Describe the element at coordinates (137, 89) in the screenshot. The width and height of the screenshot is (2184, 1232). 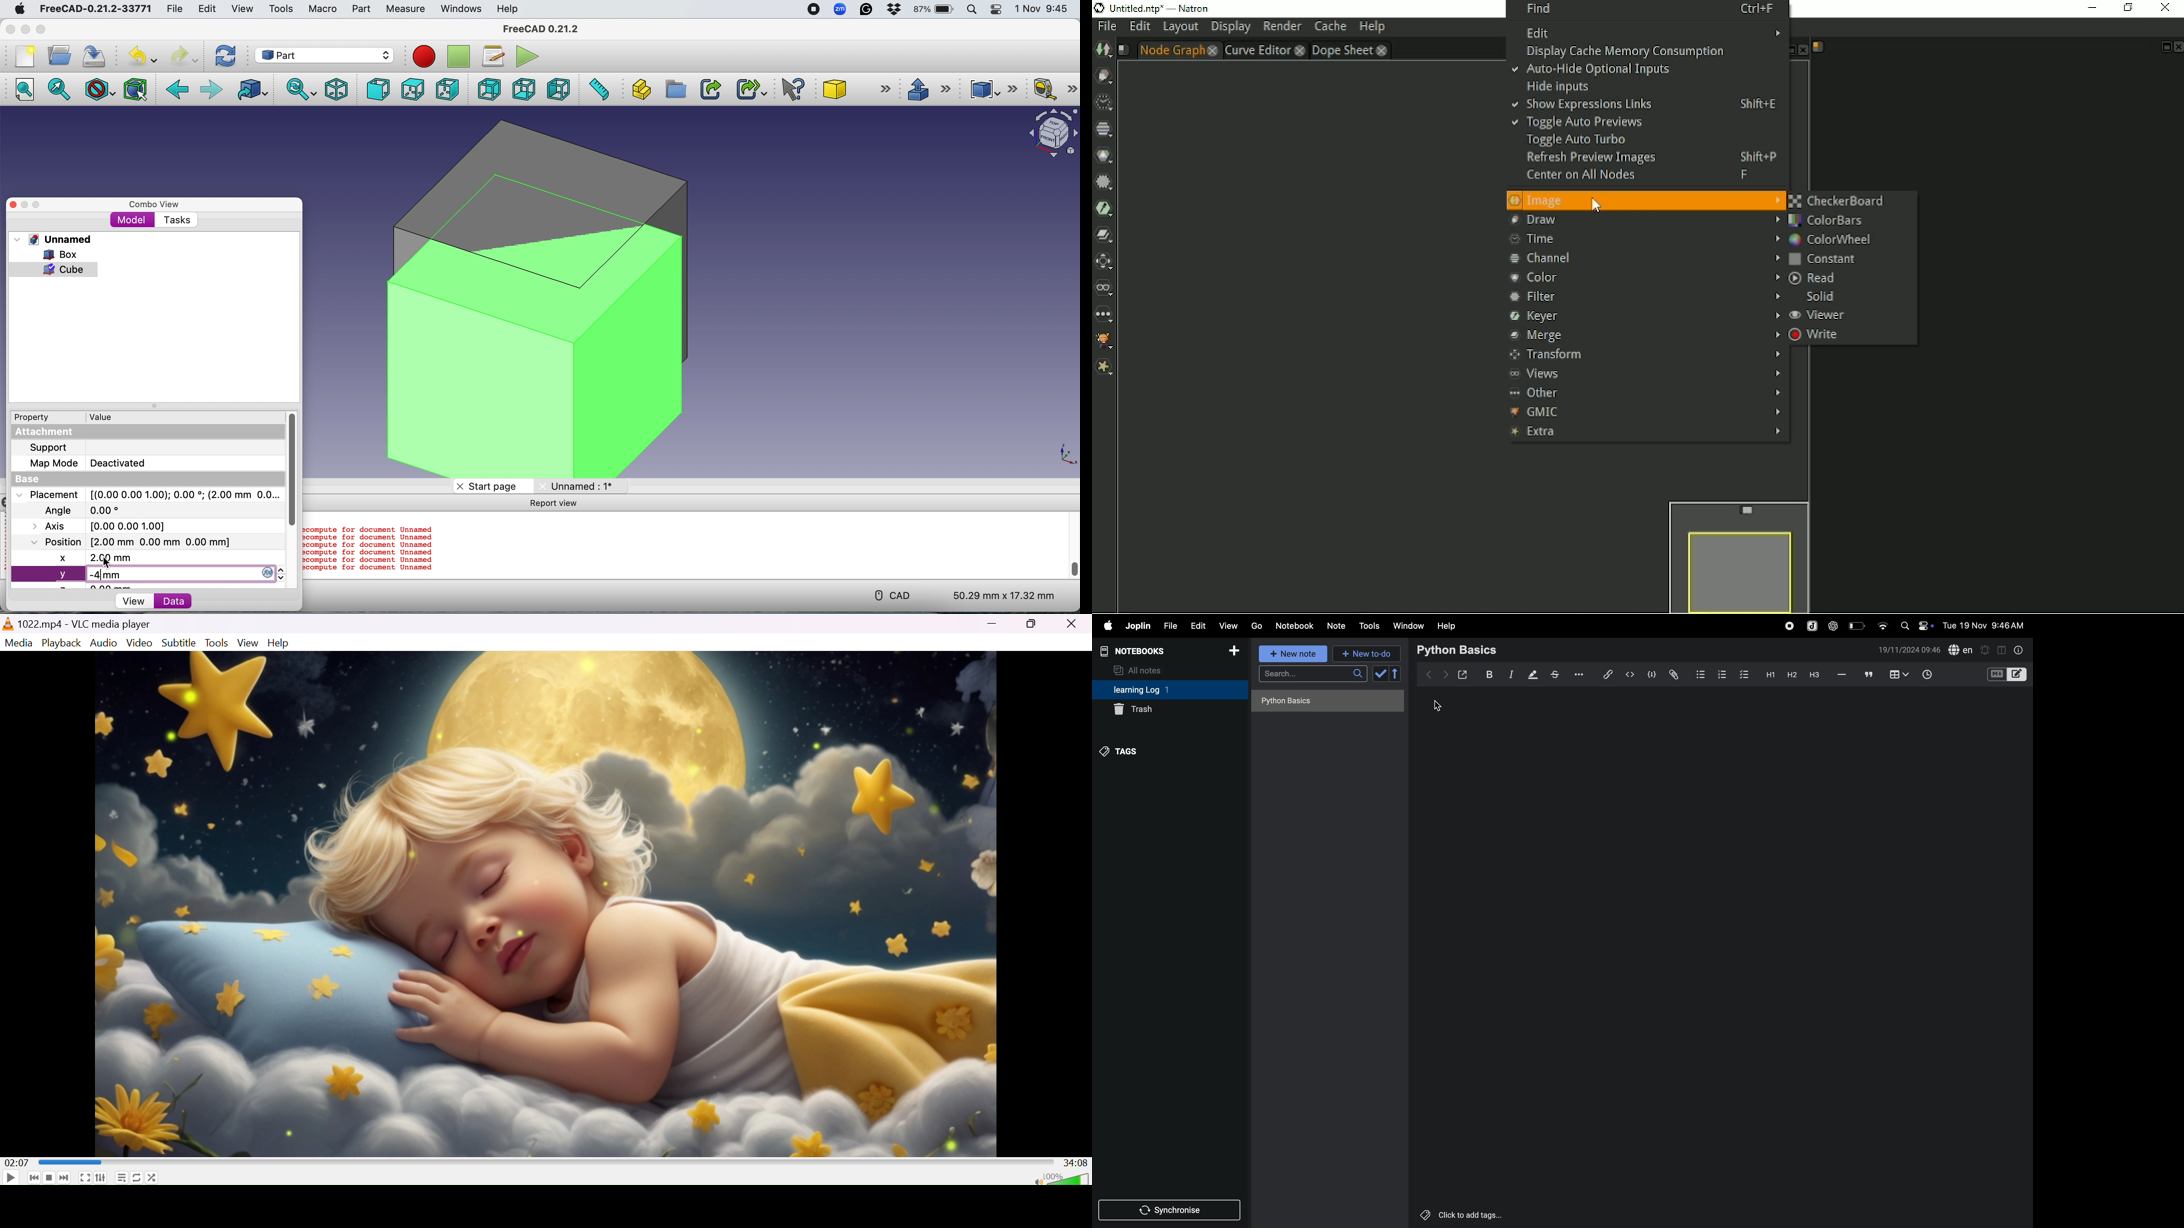
I see `Bounding box` at that location.